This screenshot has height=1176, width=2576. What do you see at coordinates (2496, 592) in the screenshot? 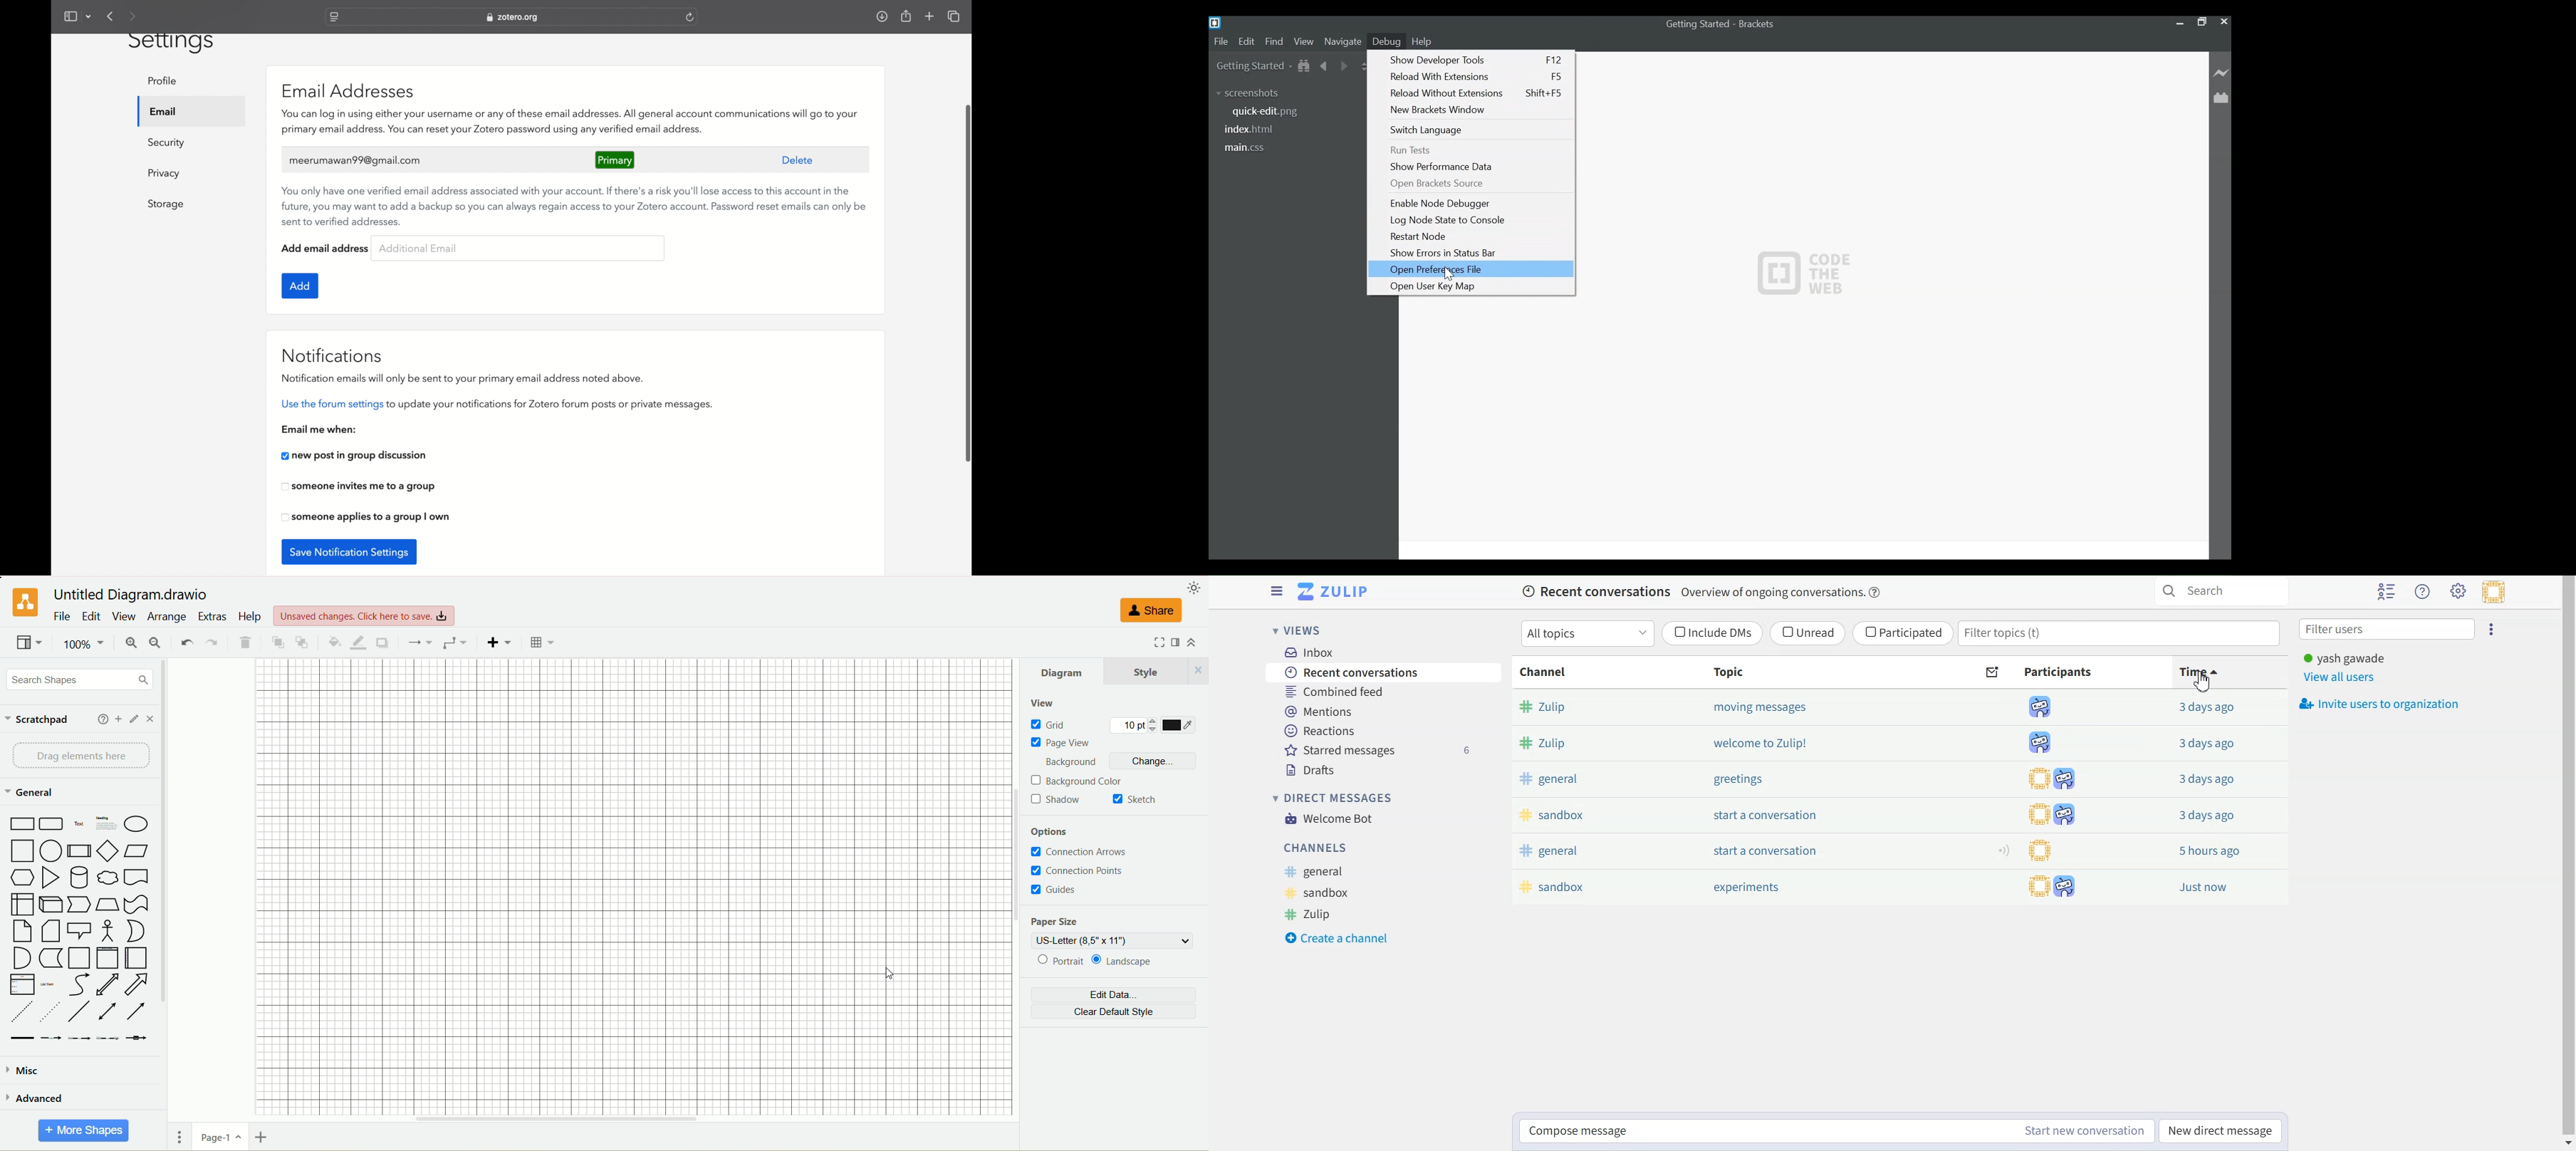
I see `Personal menu` at bounding box center [2496, 592].